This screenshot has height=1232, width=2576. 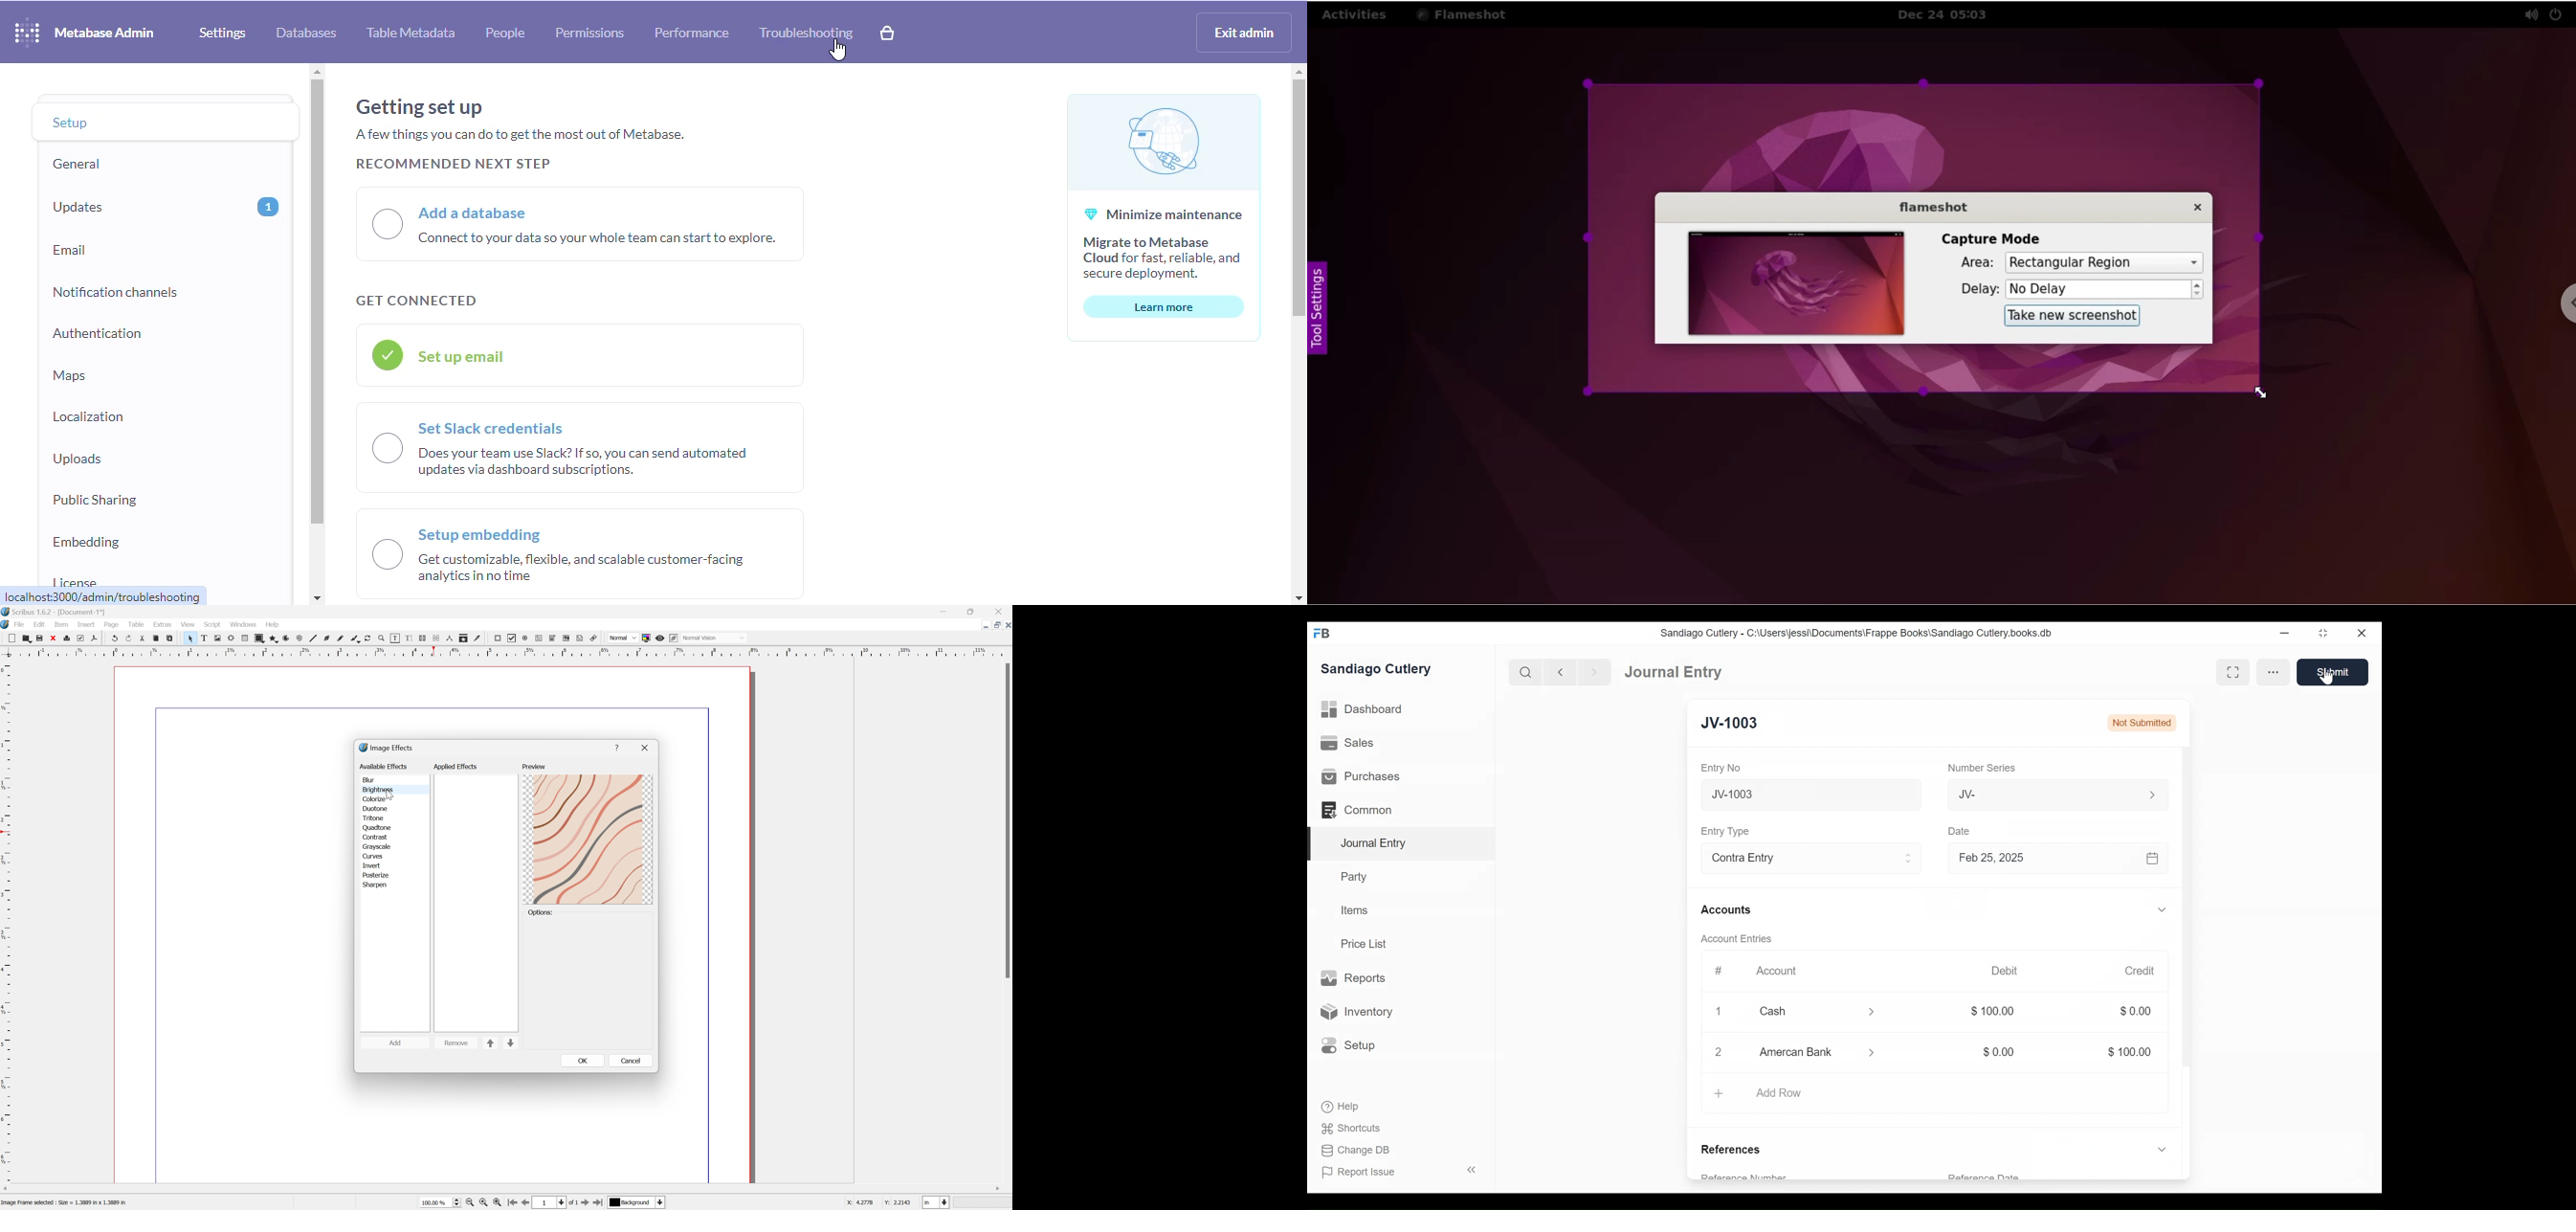 I want to click on Previous Page, so click(x=528, y=1203).